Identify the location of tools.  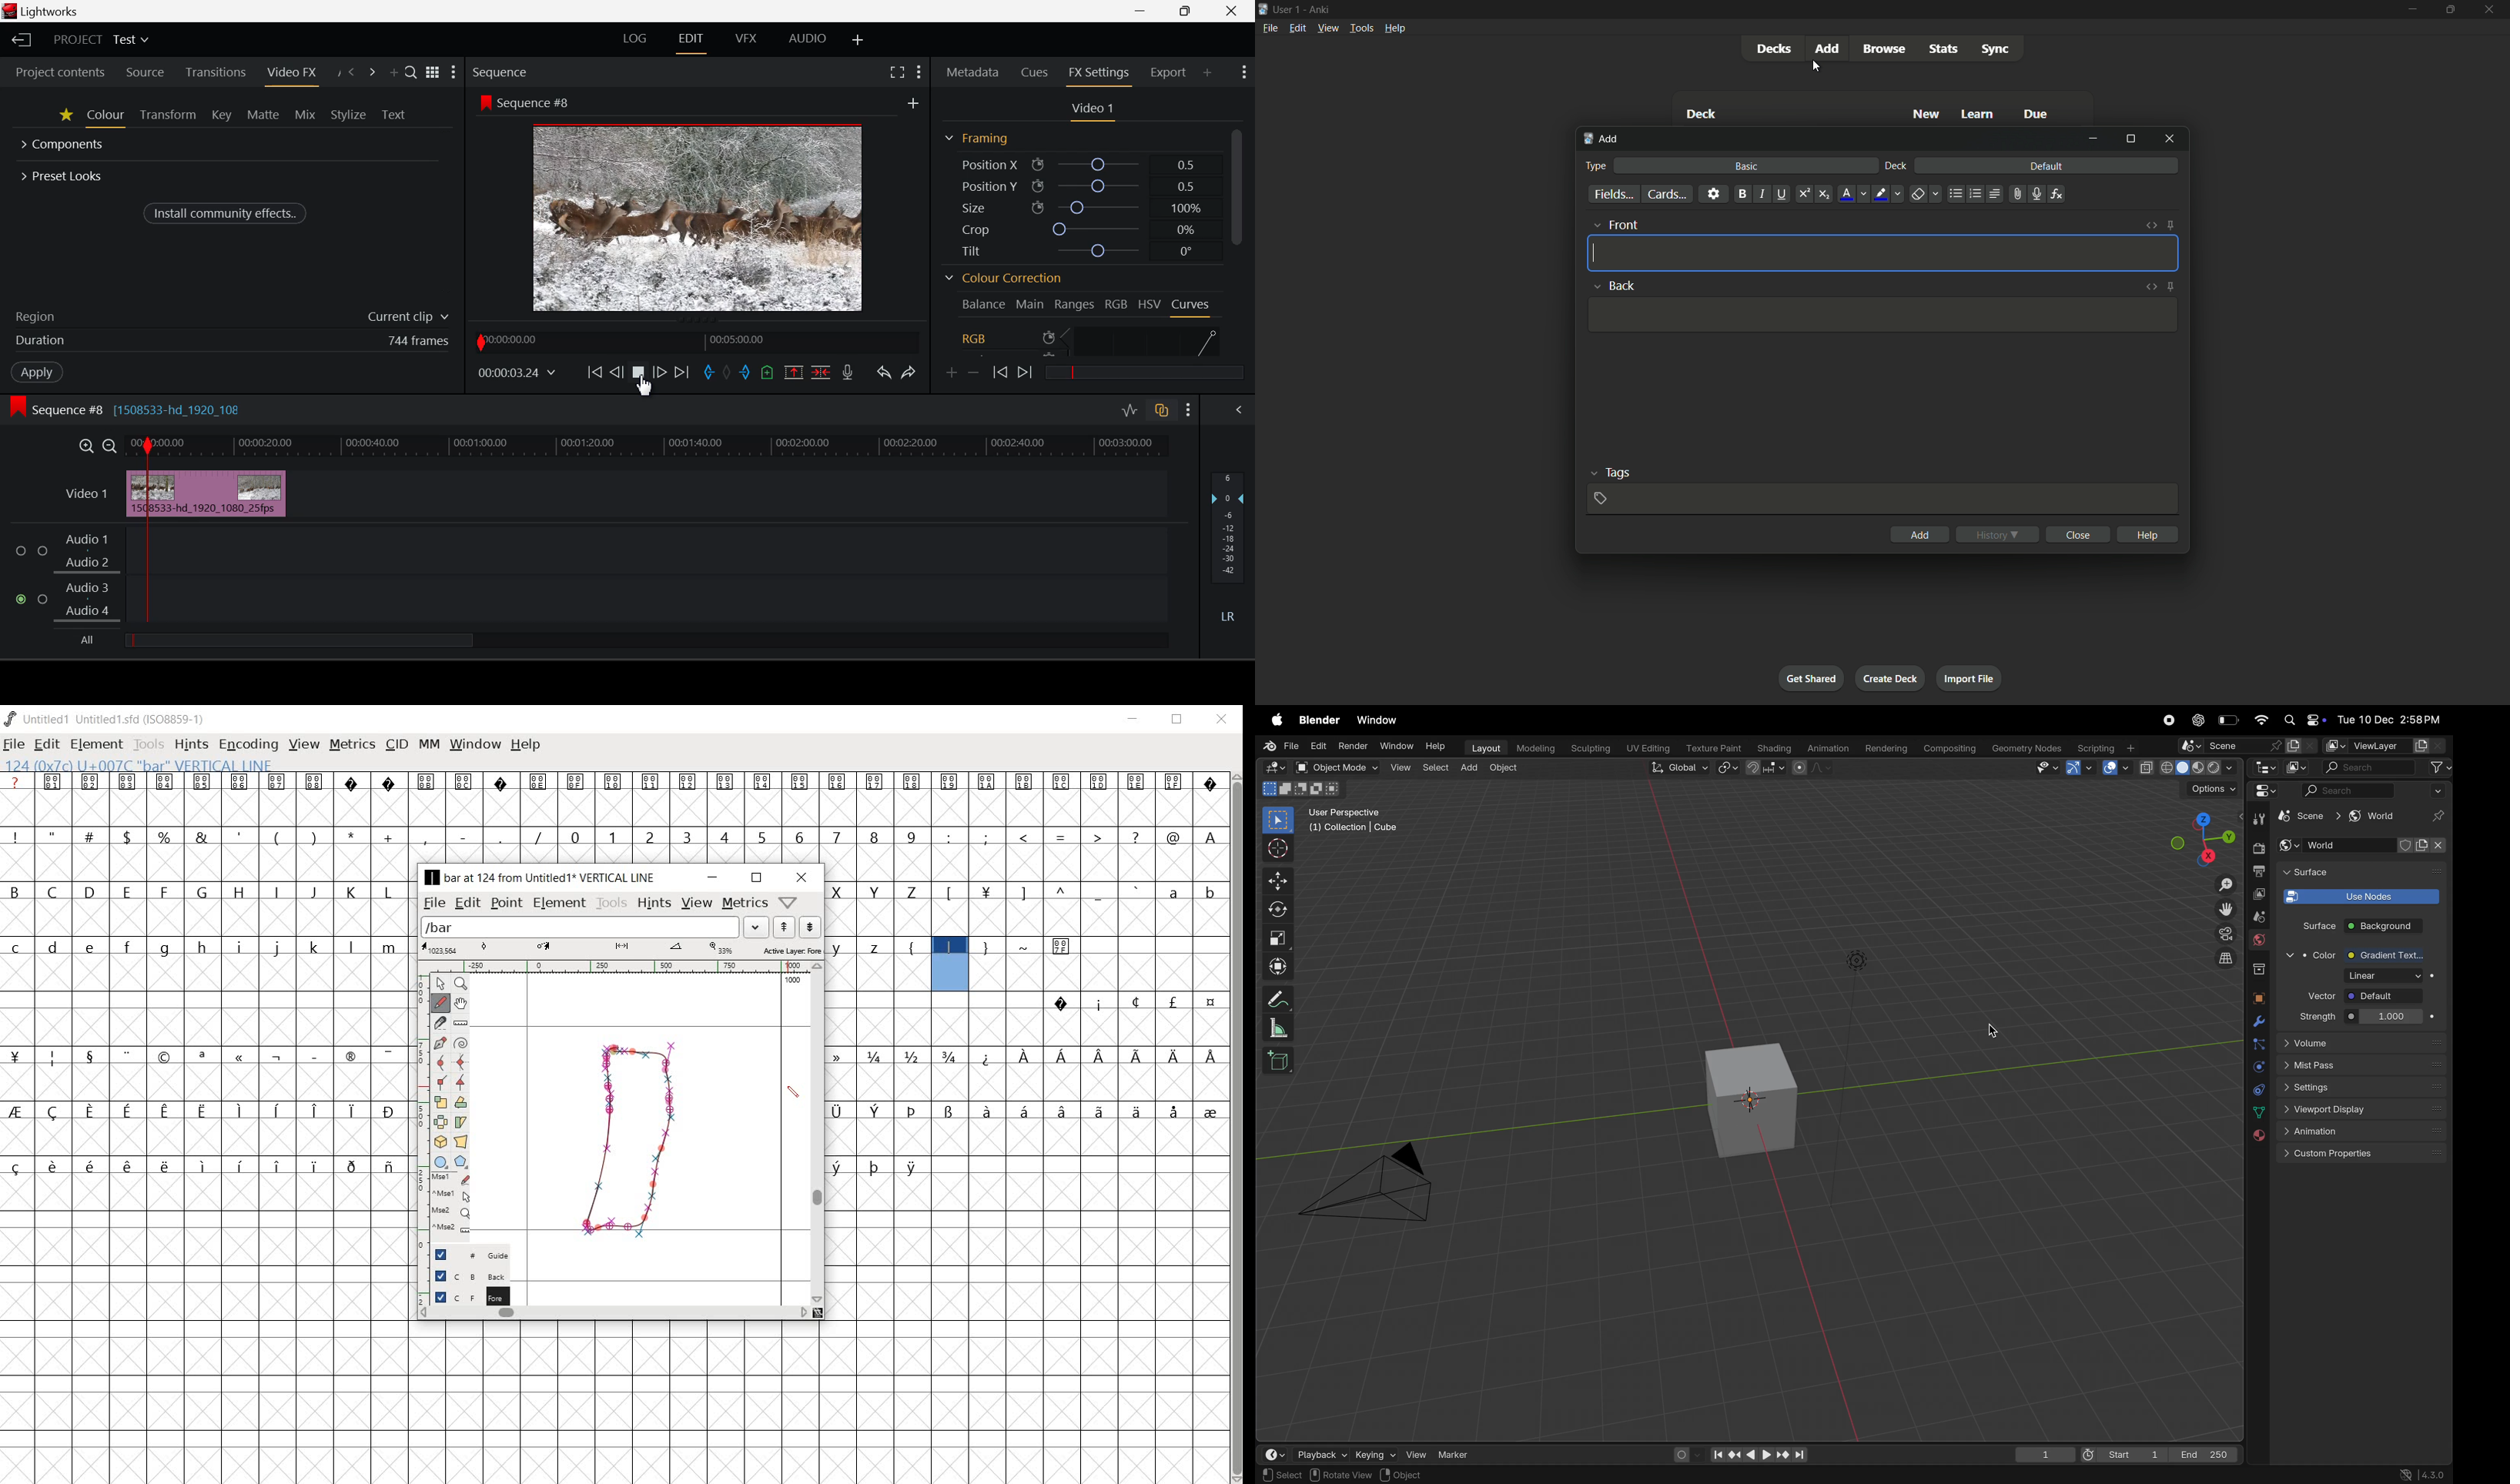
(610, 902).